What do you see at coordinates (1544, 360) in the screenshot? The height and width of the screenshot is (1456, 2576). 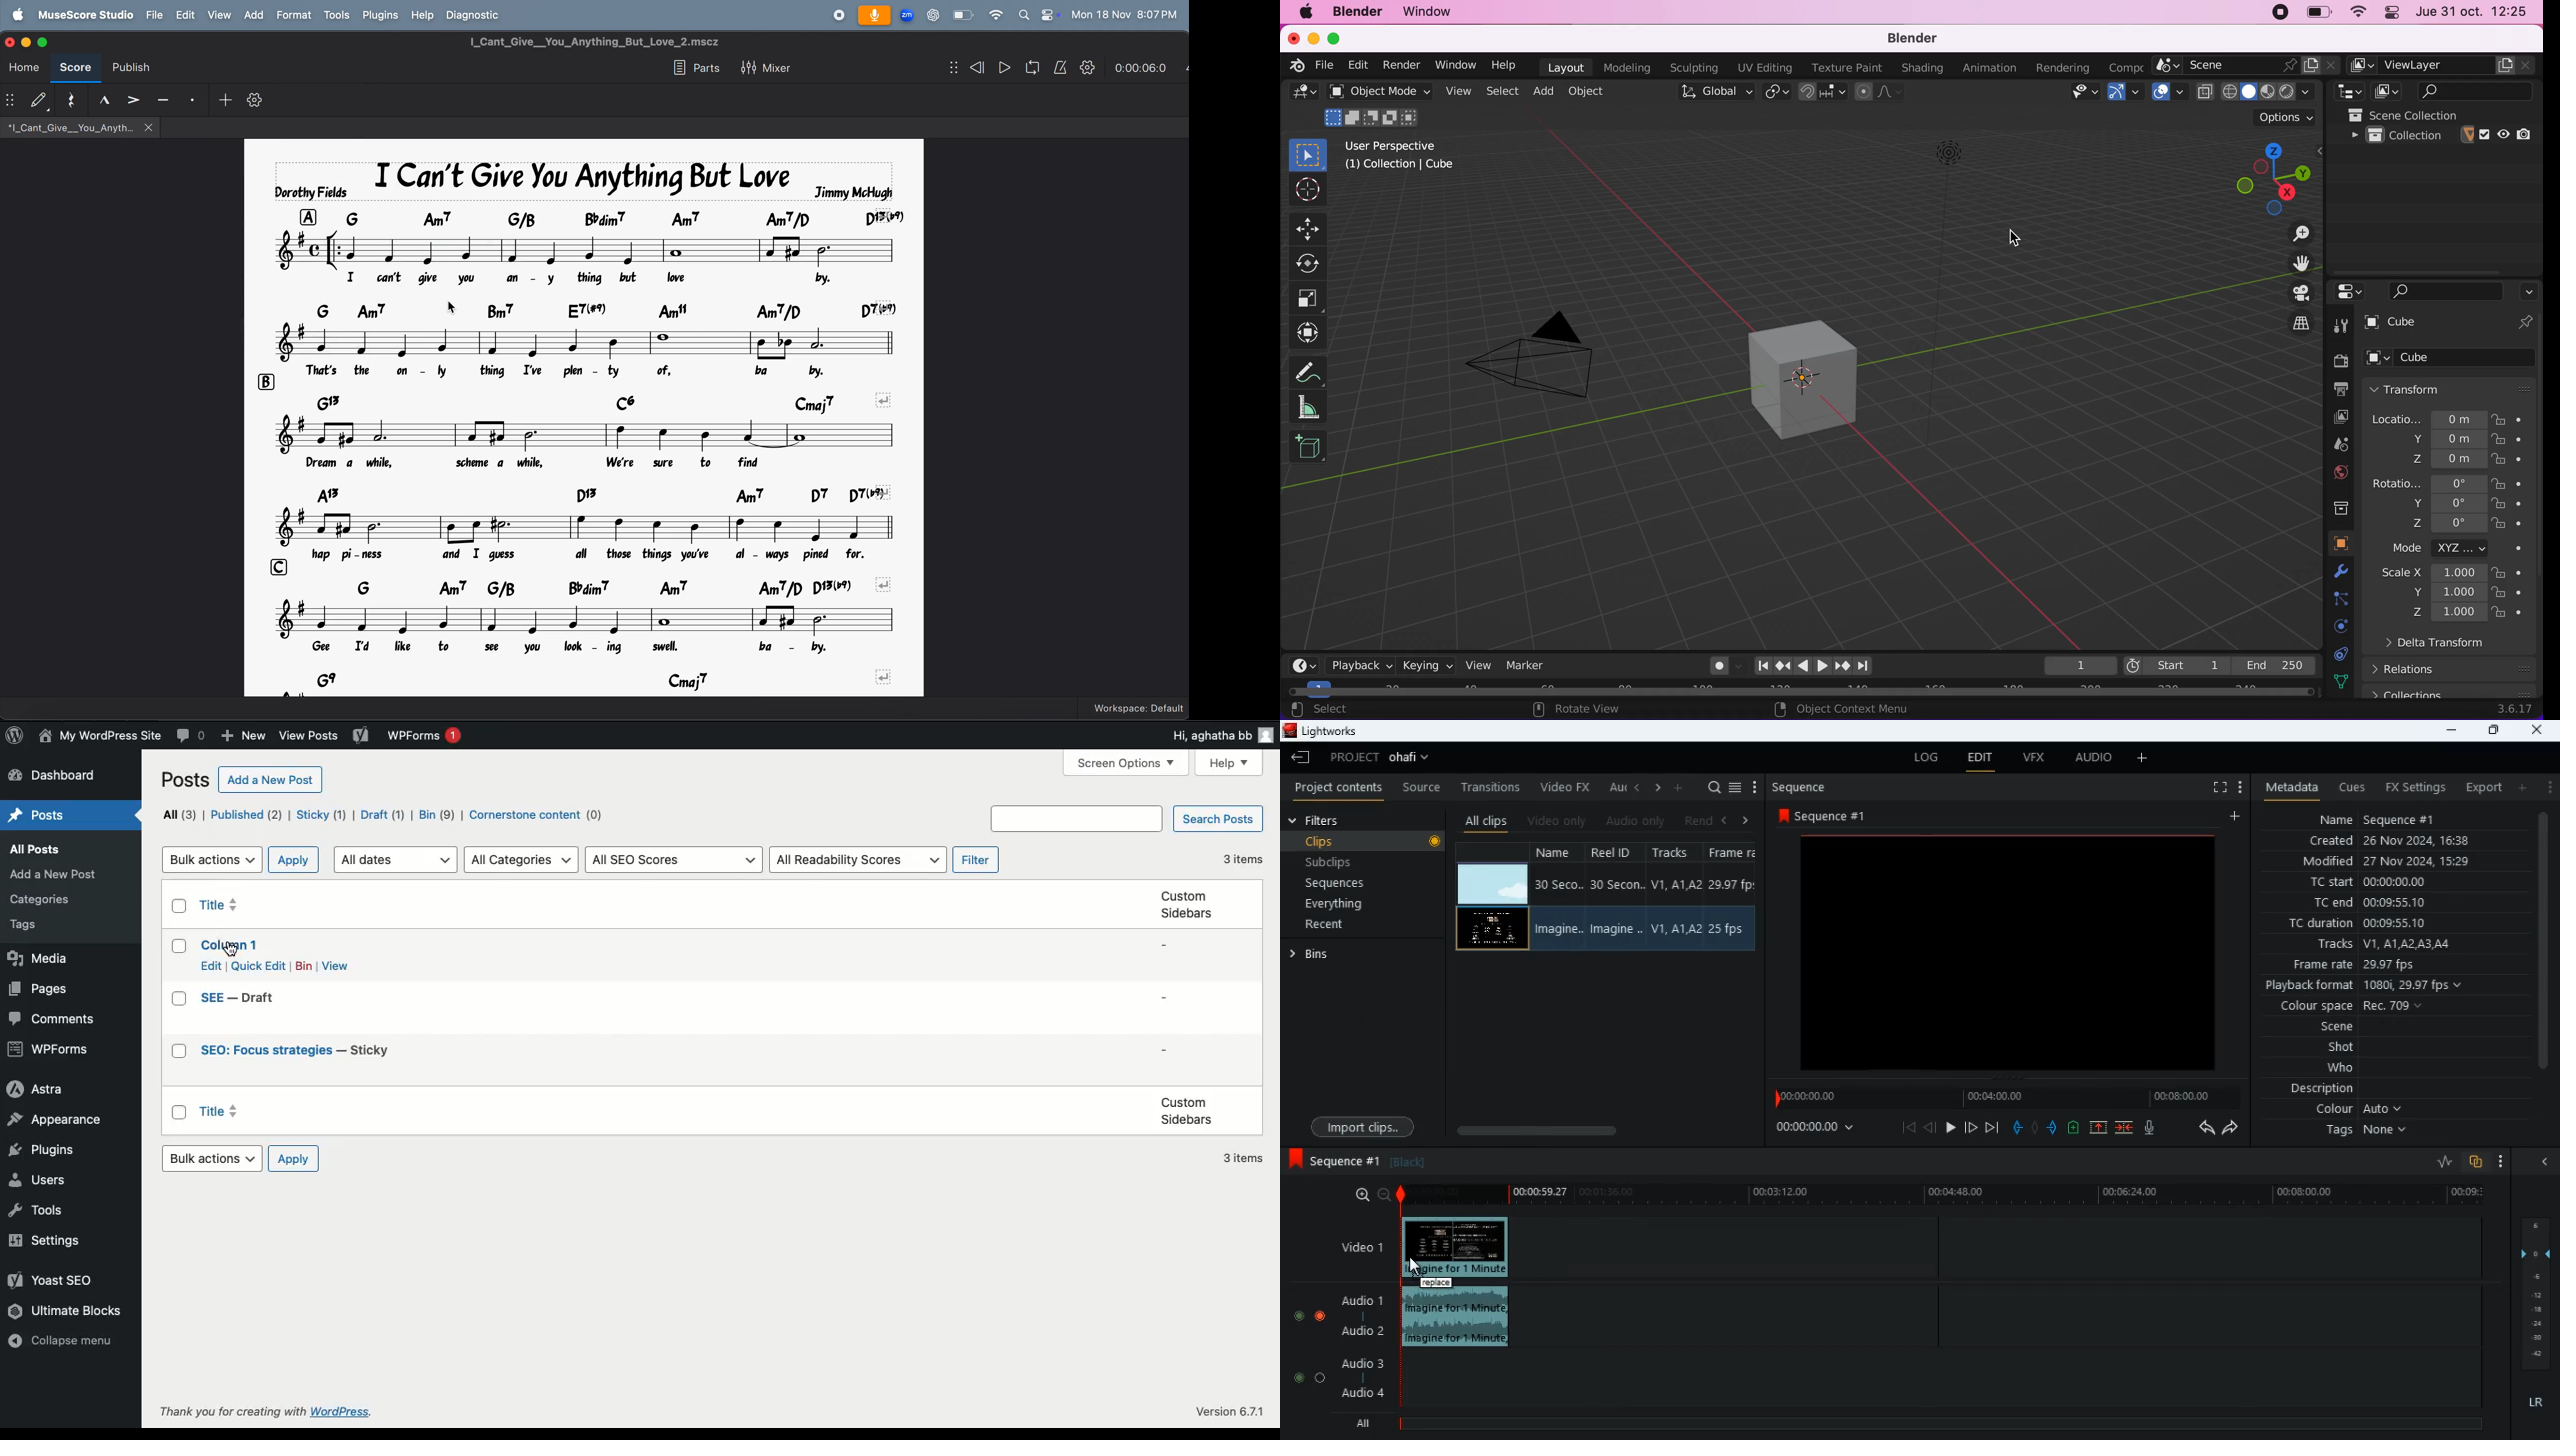 I see `camera` at bounding box center [1544, 360].